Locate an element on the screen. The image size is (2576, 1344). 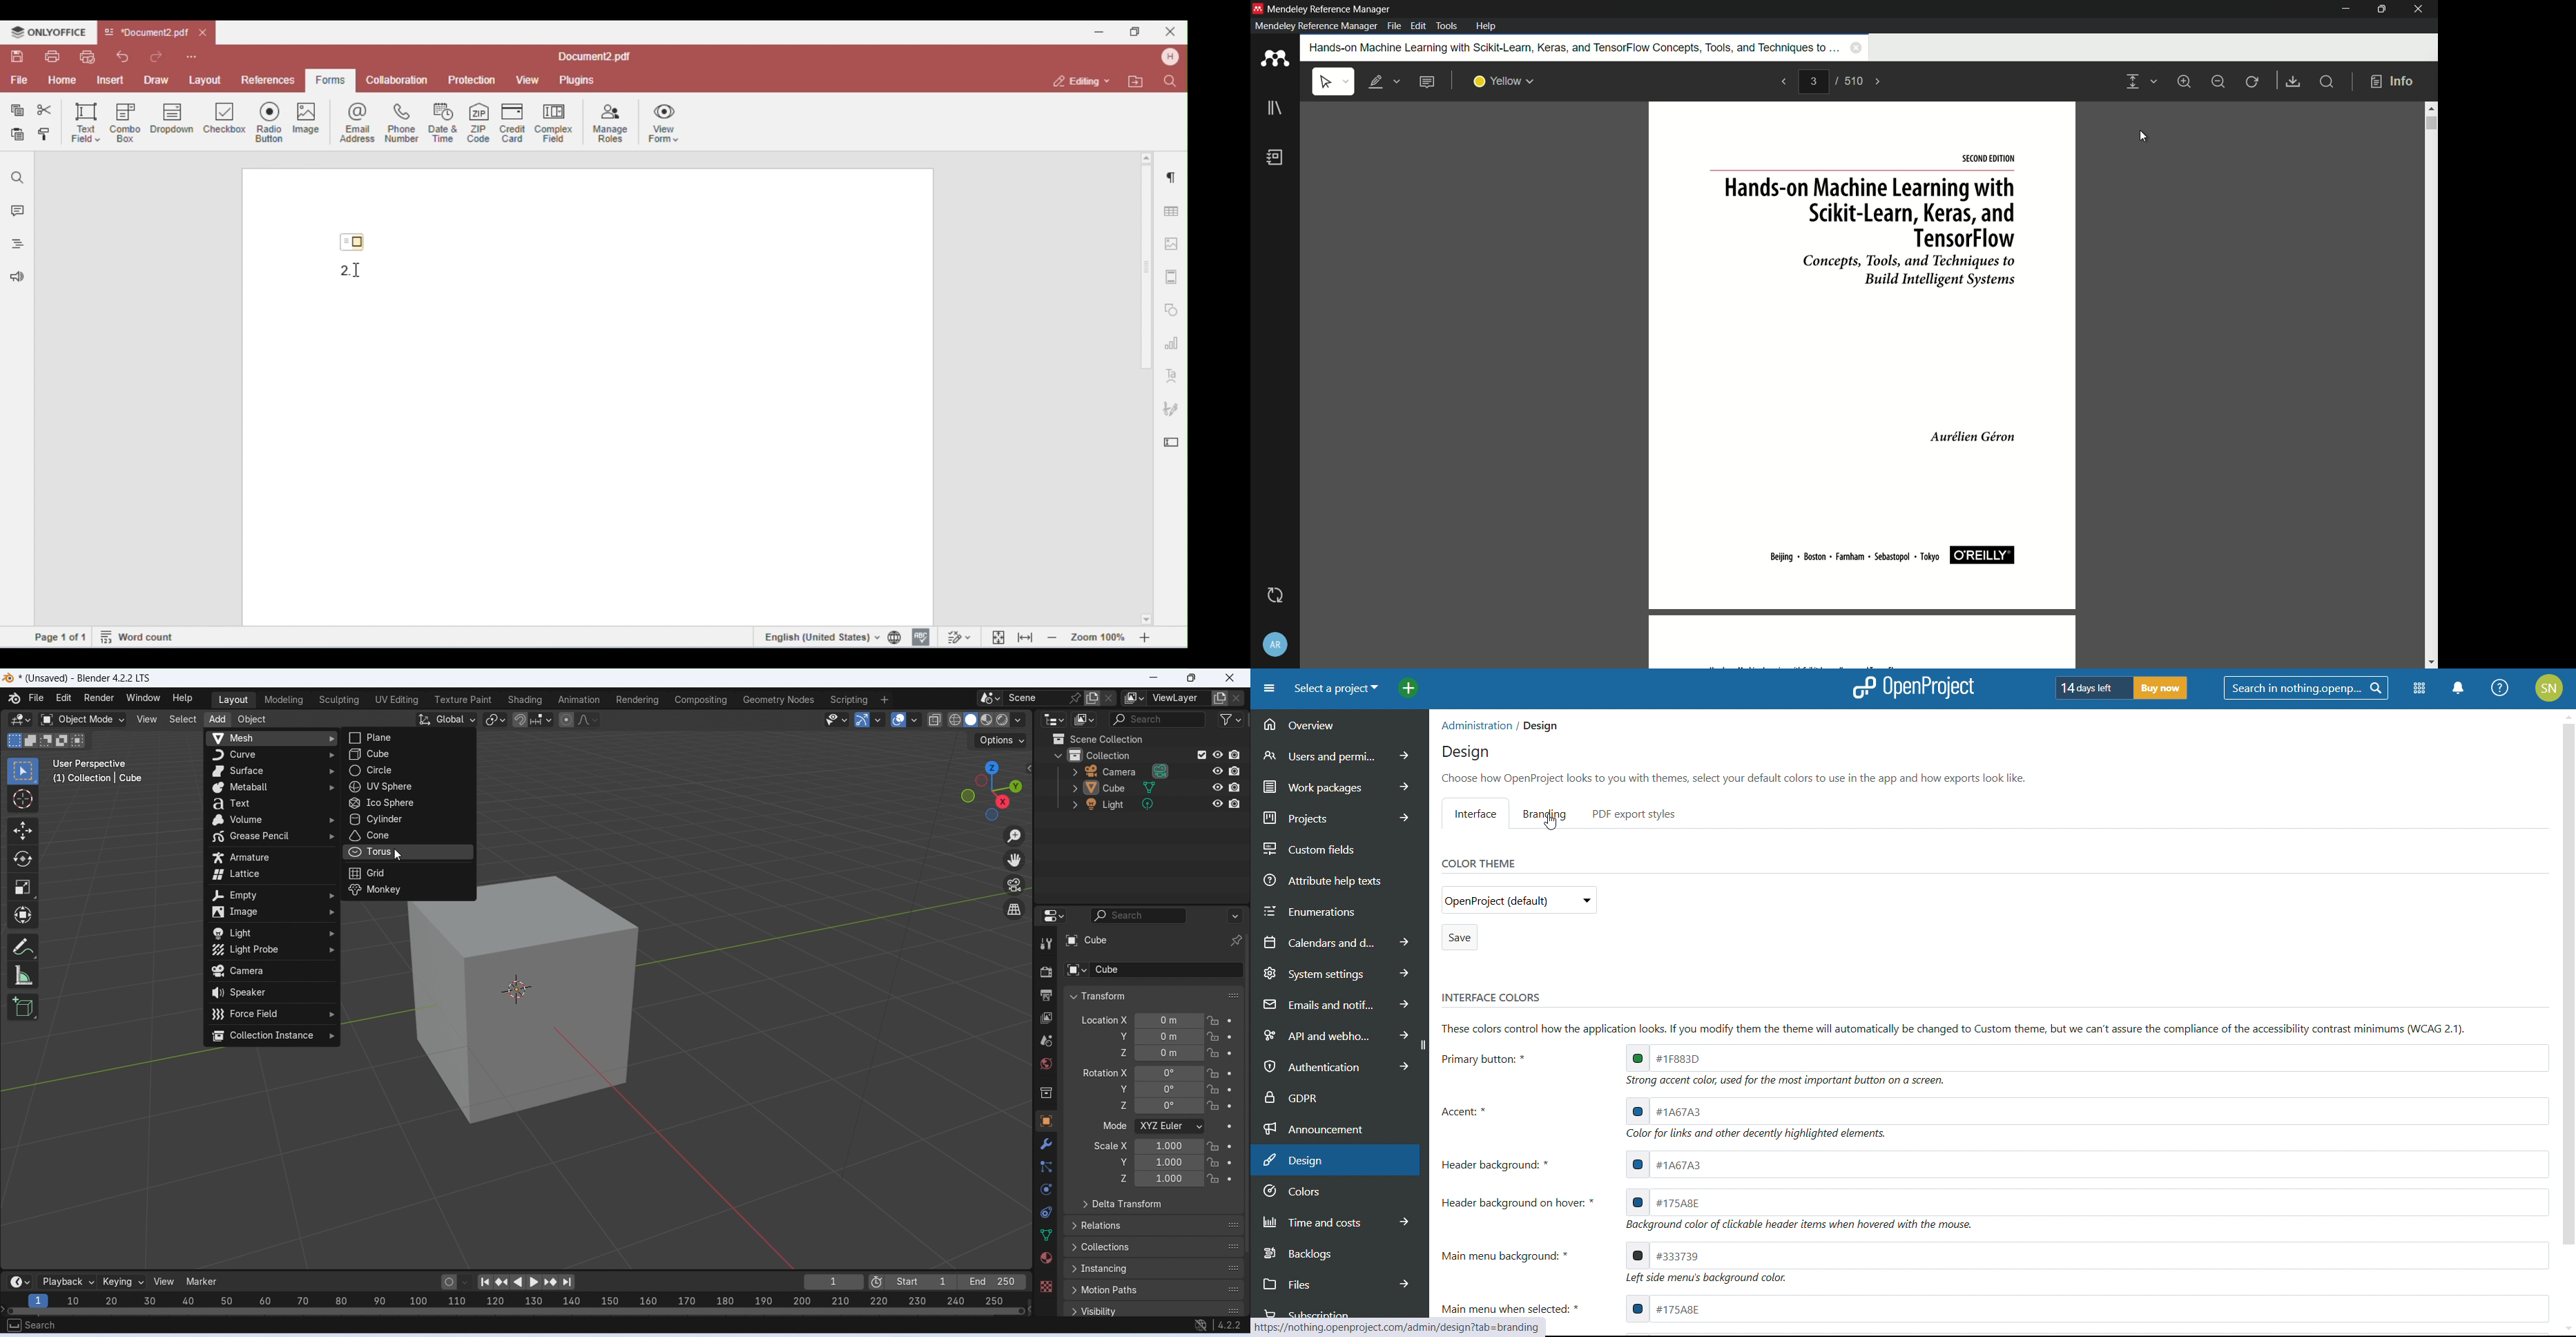
Auto keying is located at coordinates (448, 1281).